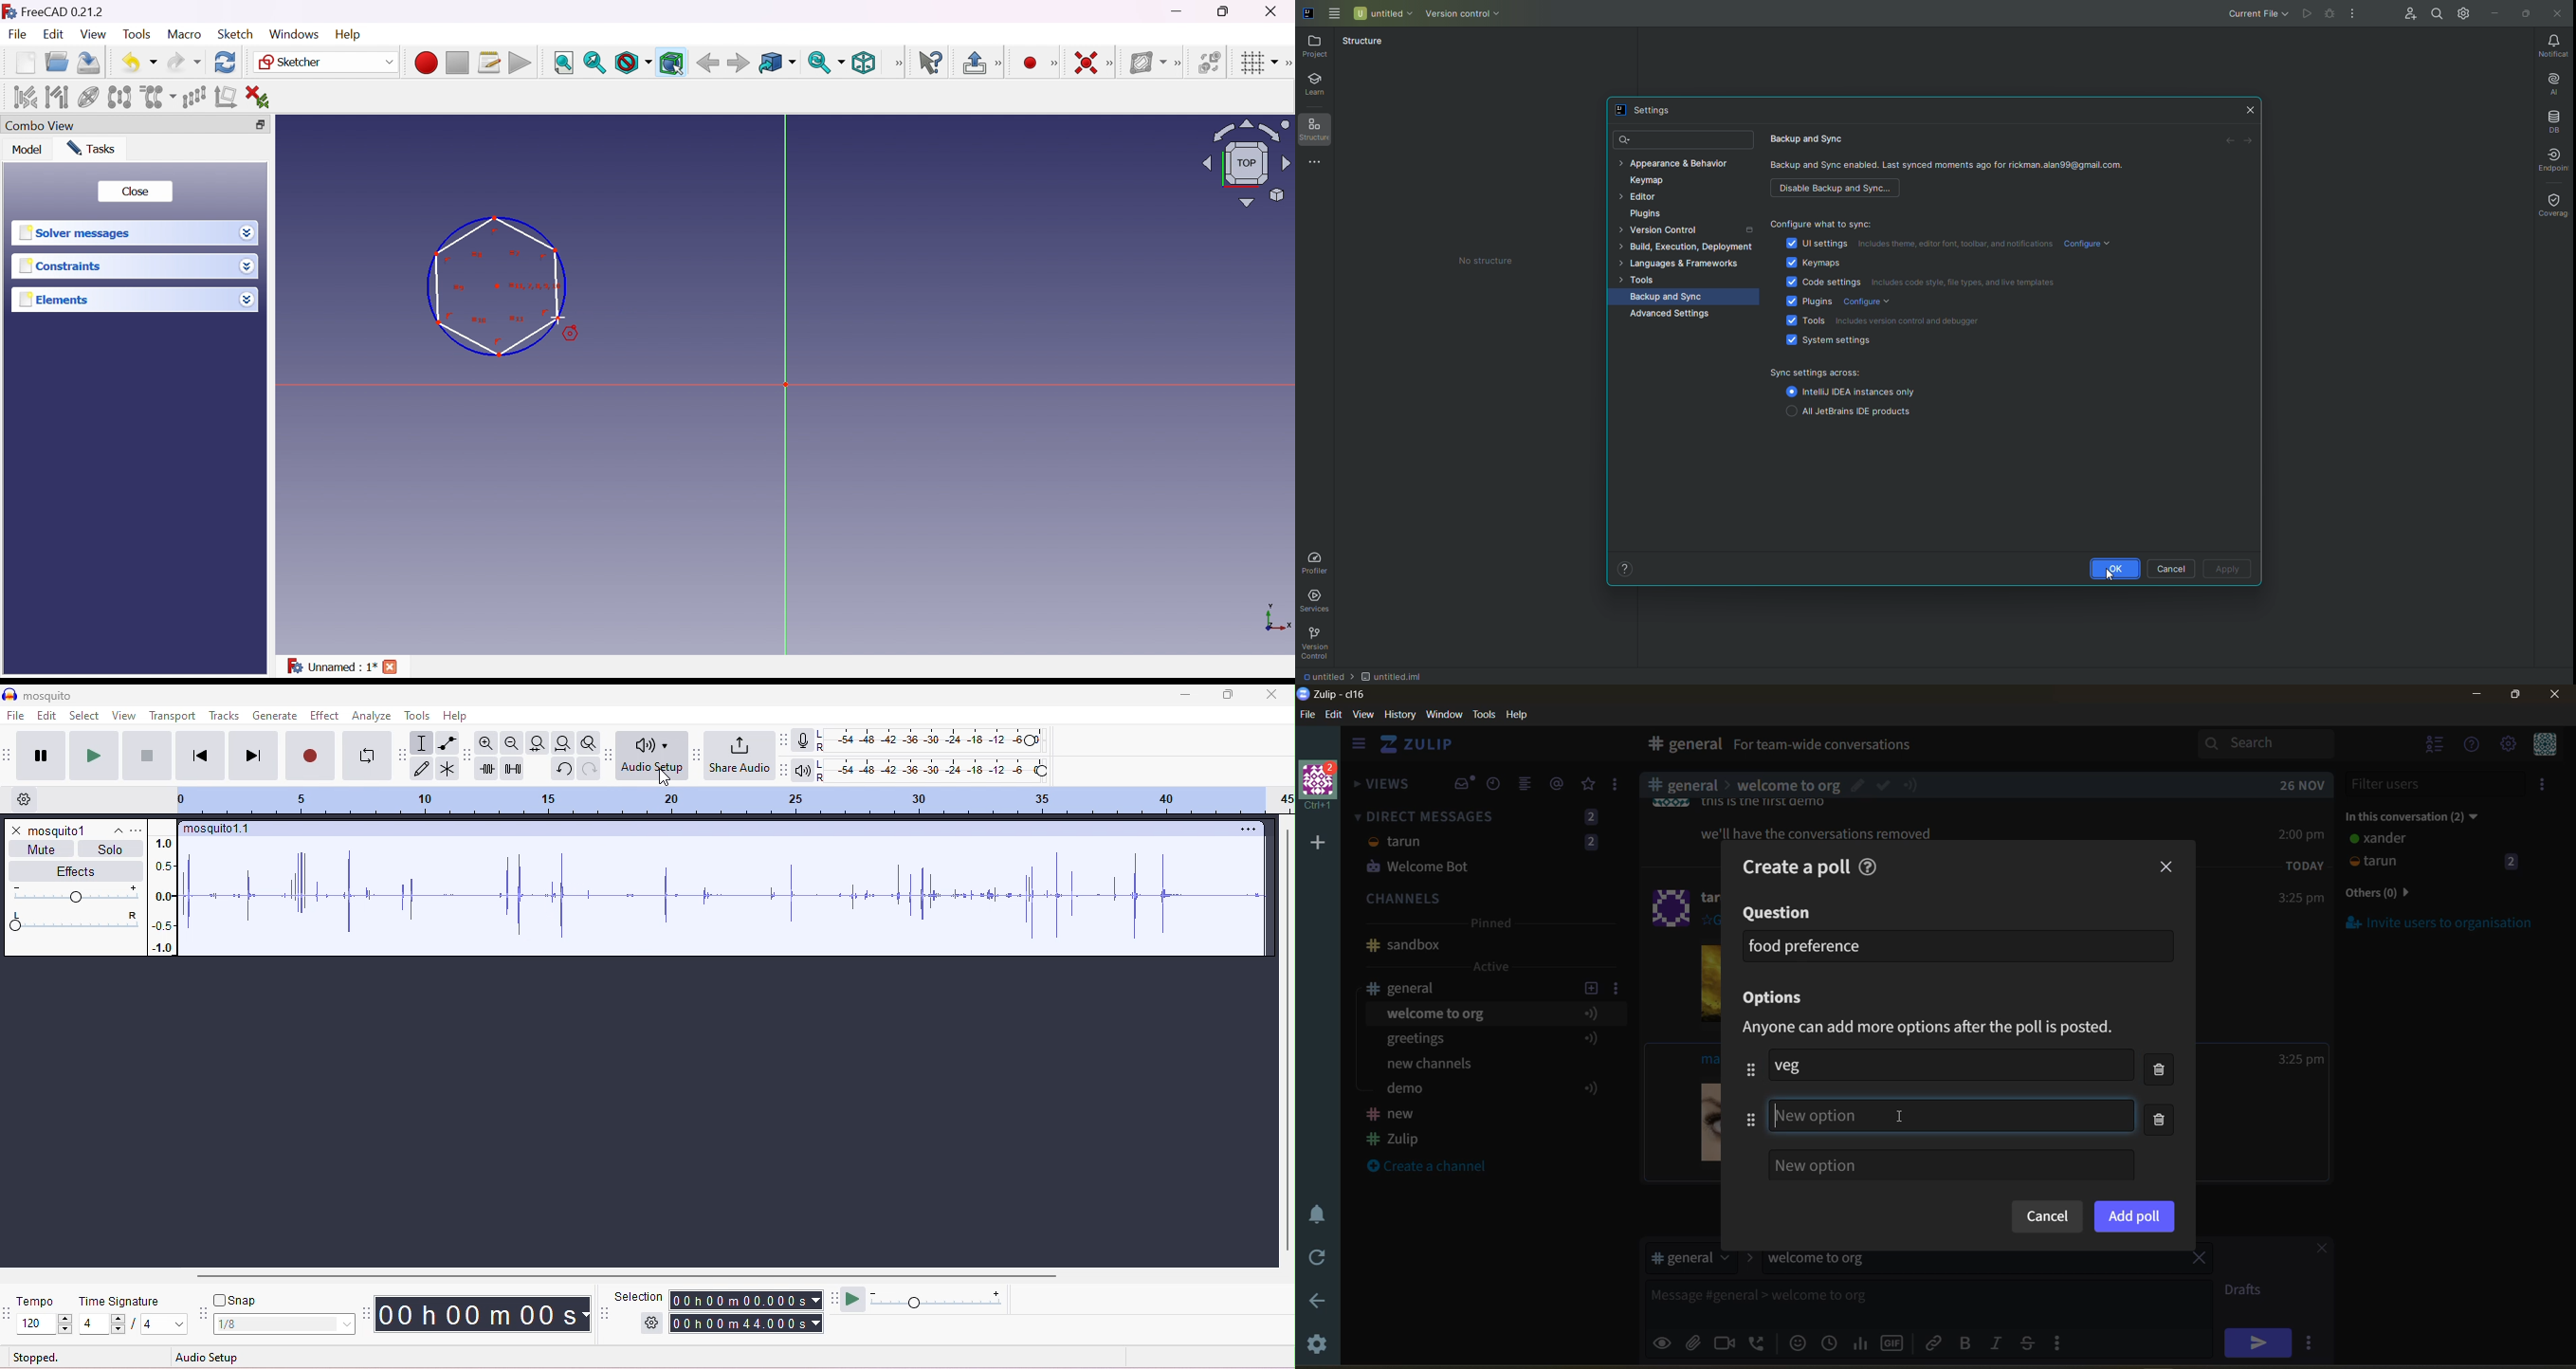 The height and width of the screenshot is (1372, 2576). I want to click on Redo, so click(184, 62).